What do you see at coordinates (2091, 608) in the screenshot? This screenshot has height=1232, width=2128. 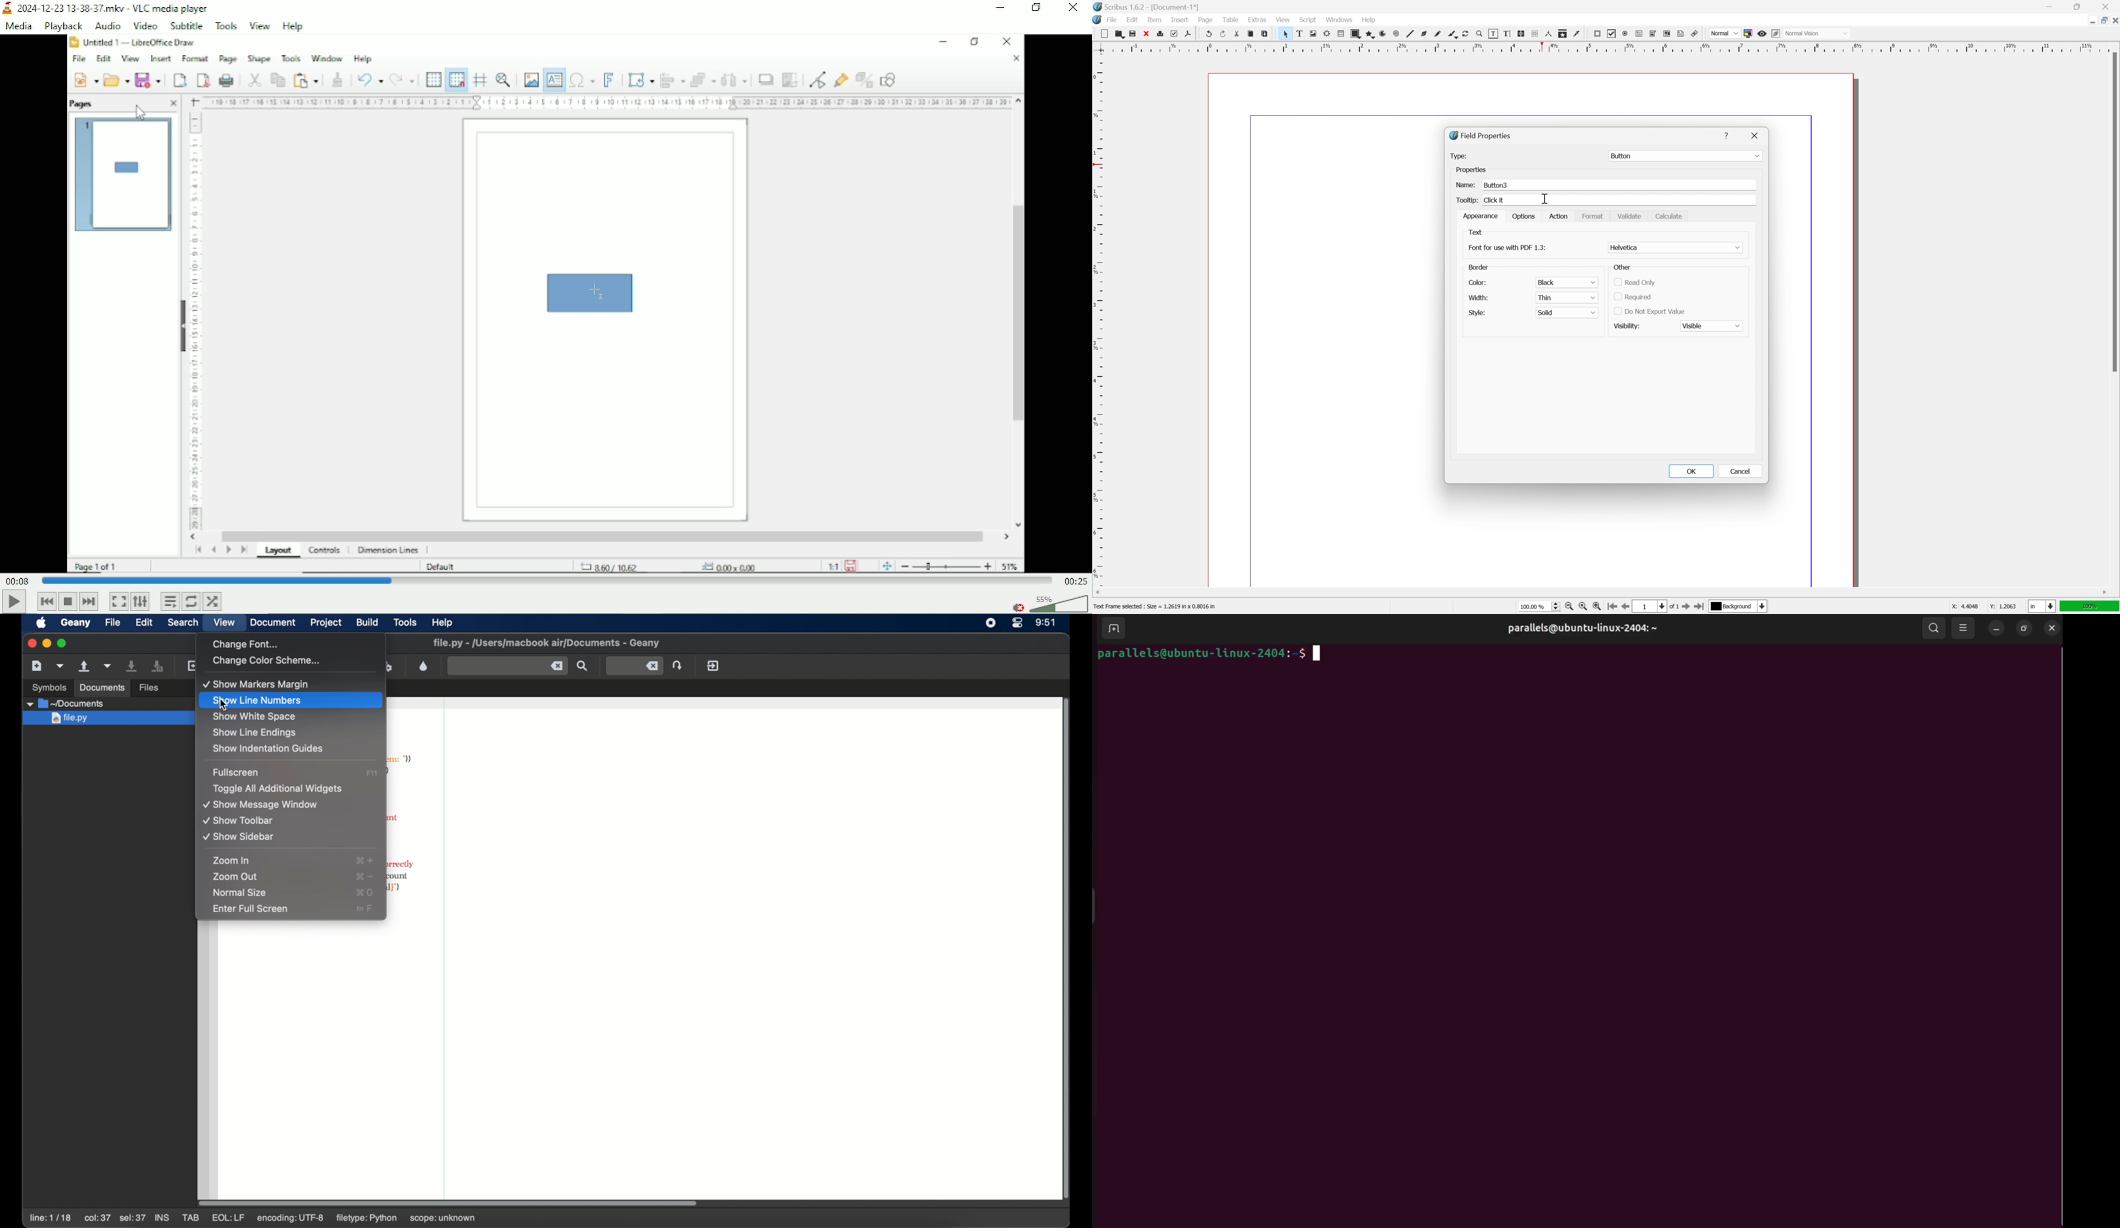 I see `100%` at bounding box center [2091, 608].